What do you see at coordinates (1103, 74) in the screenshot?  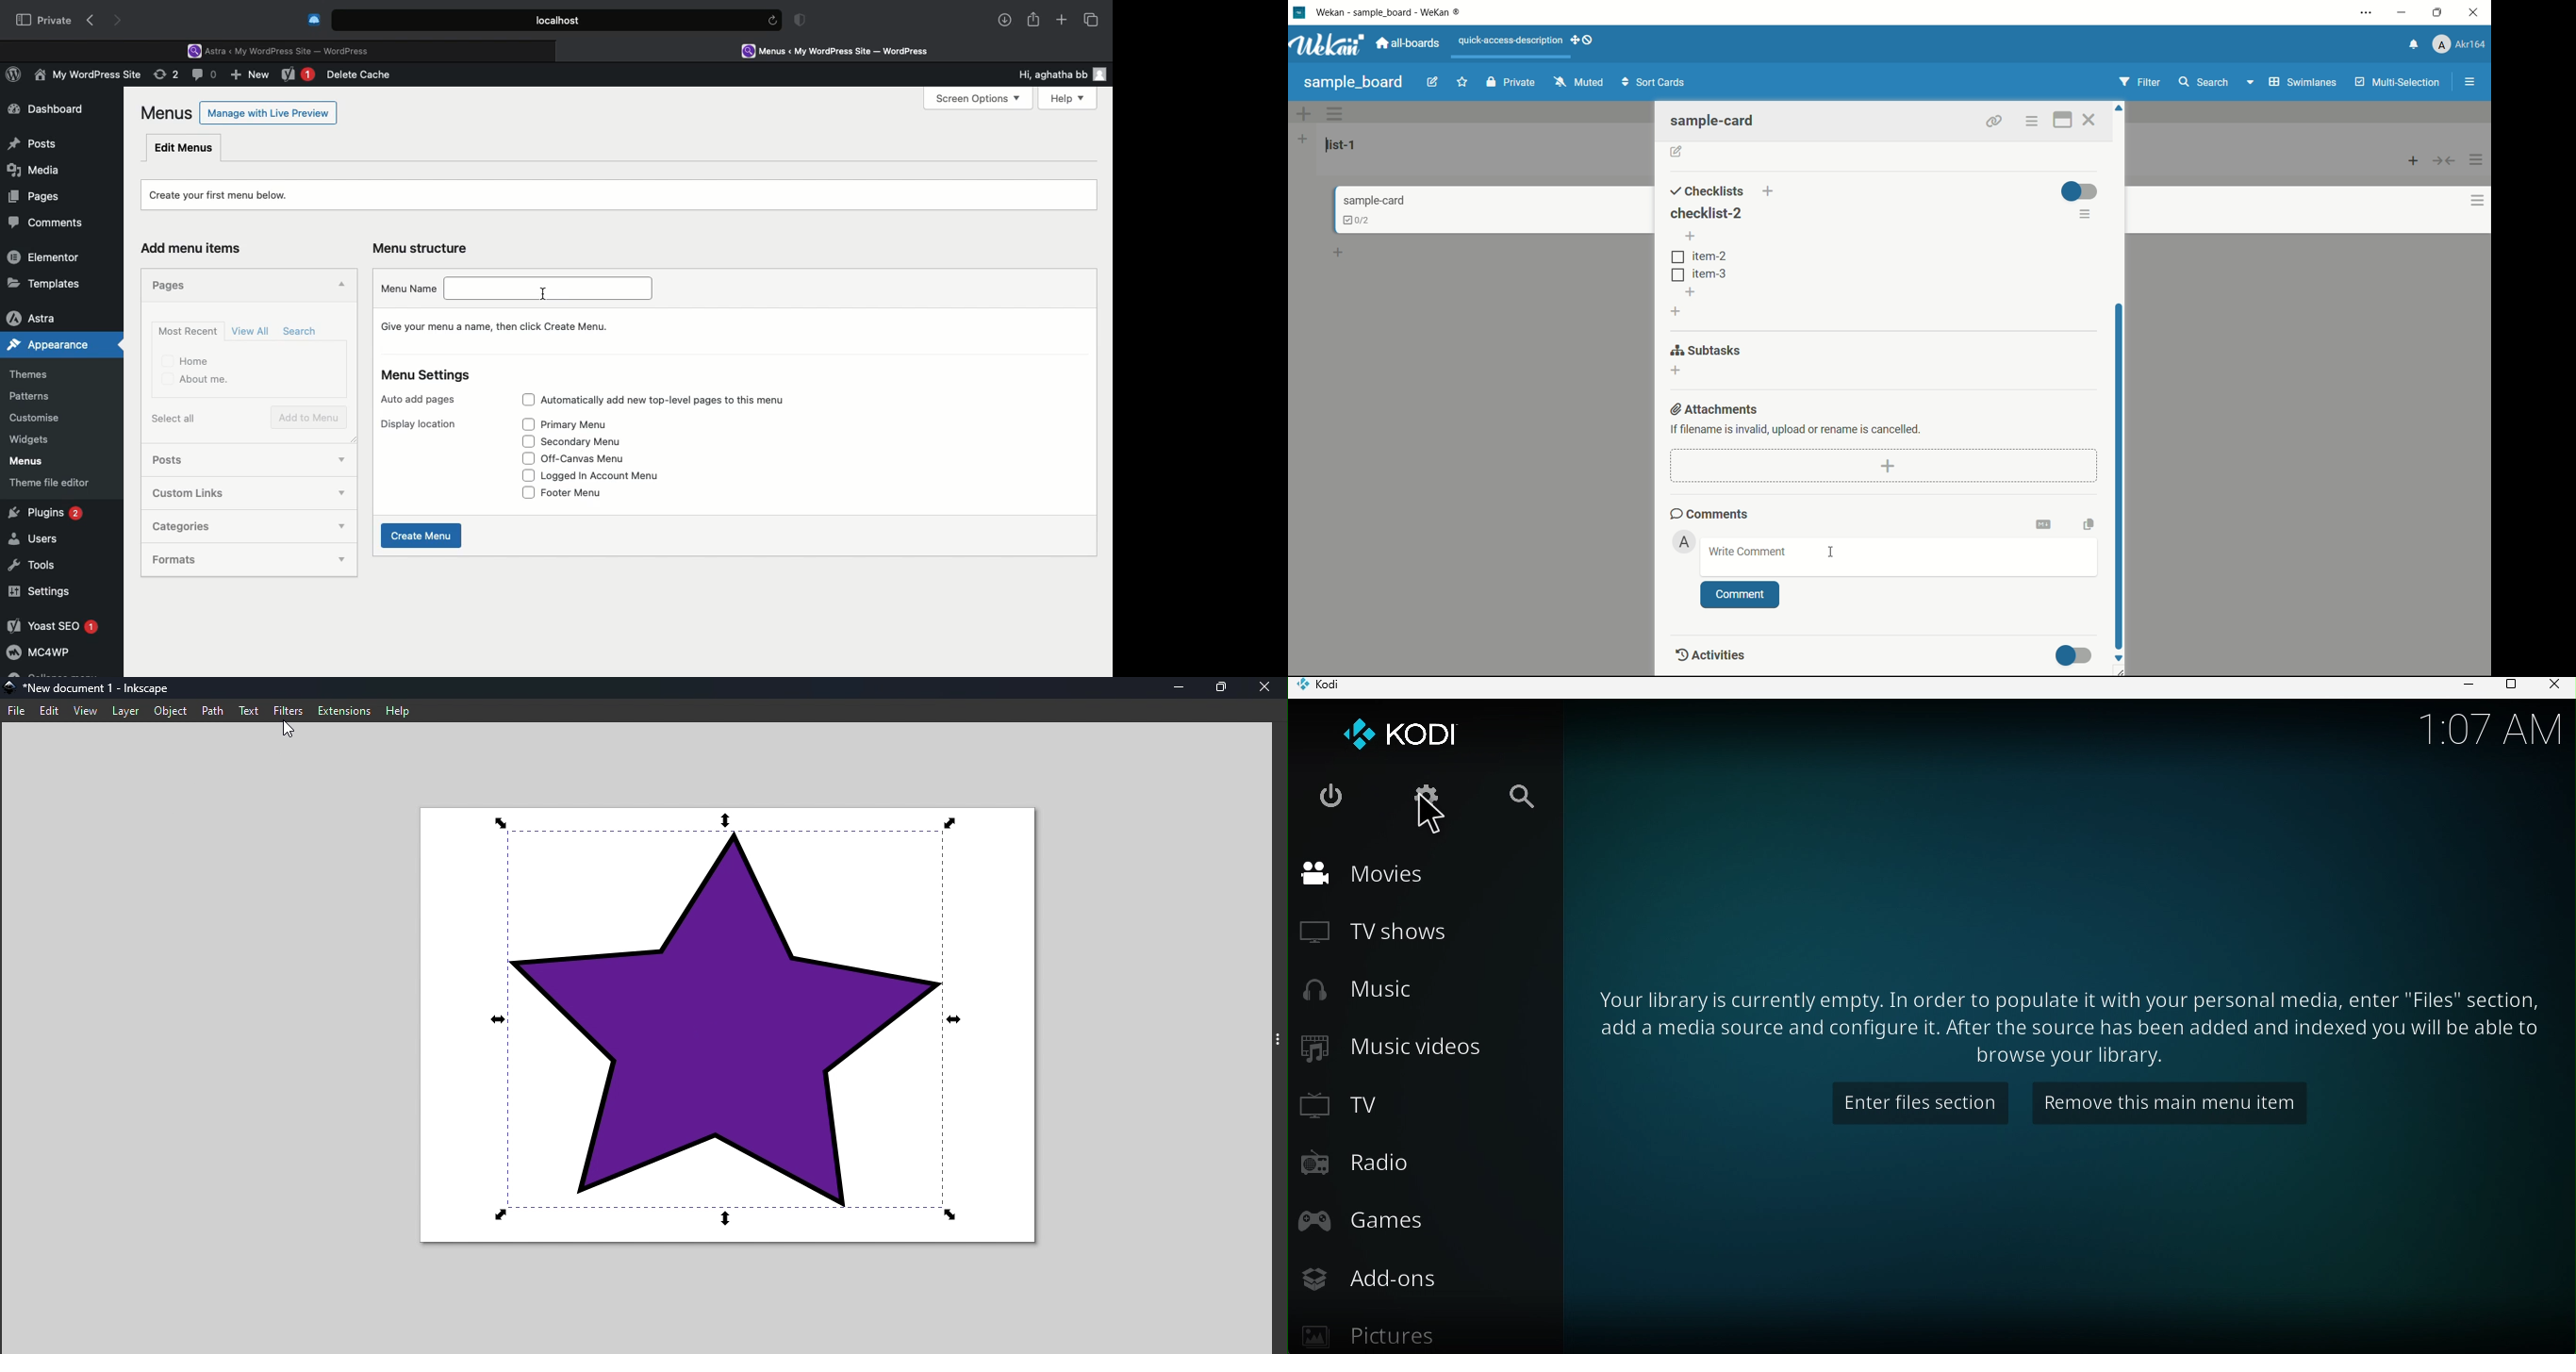 I see `user icon` at bounding box center [1103, 74].